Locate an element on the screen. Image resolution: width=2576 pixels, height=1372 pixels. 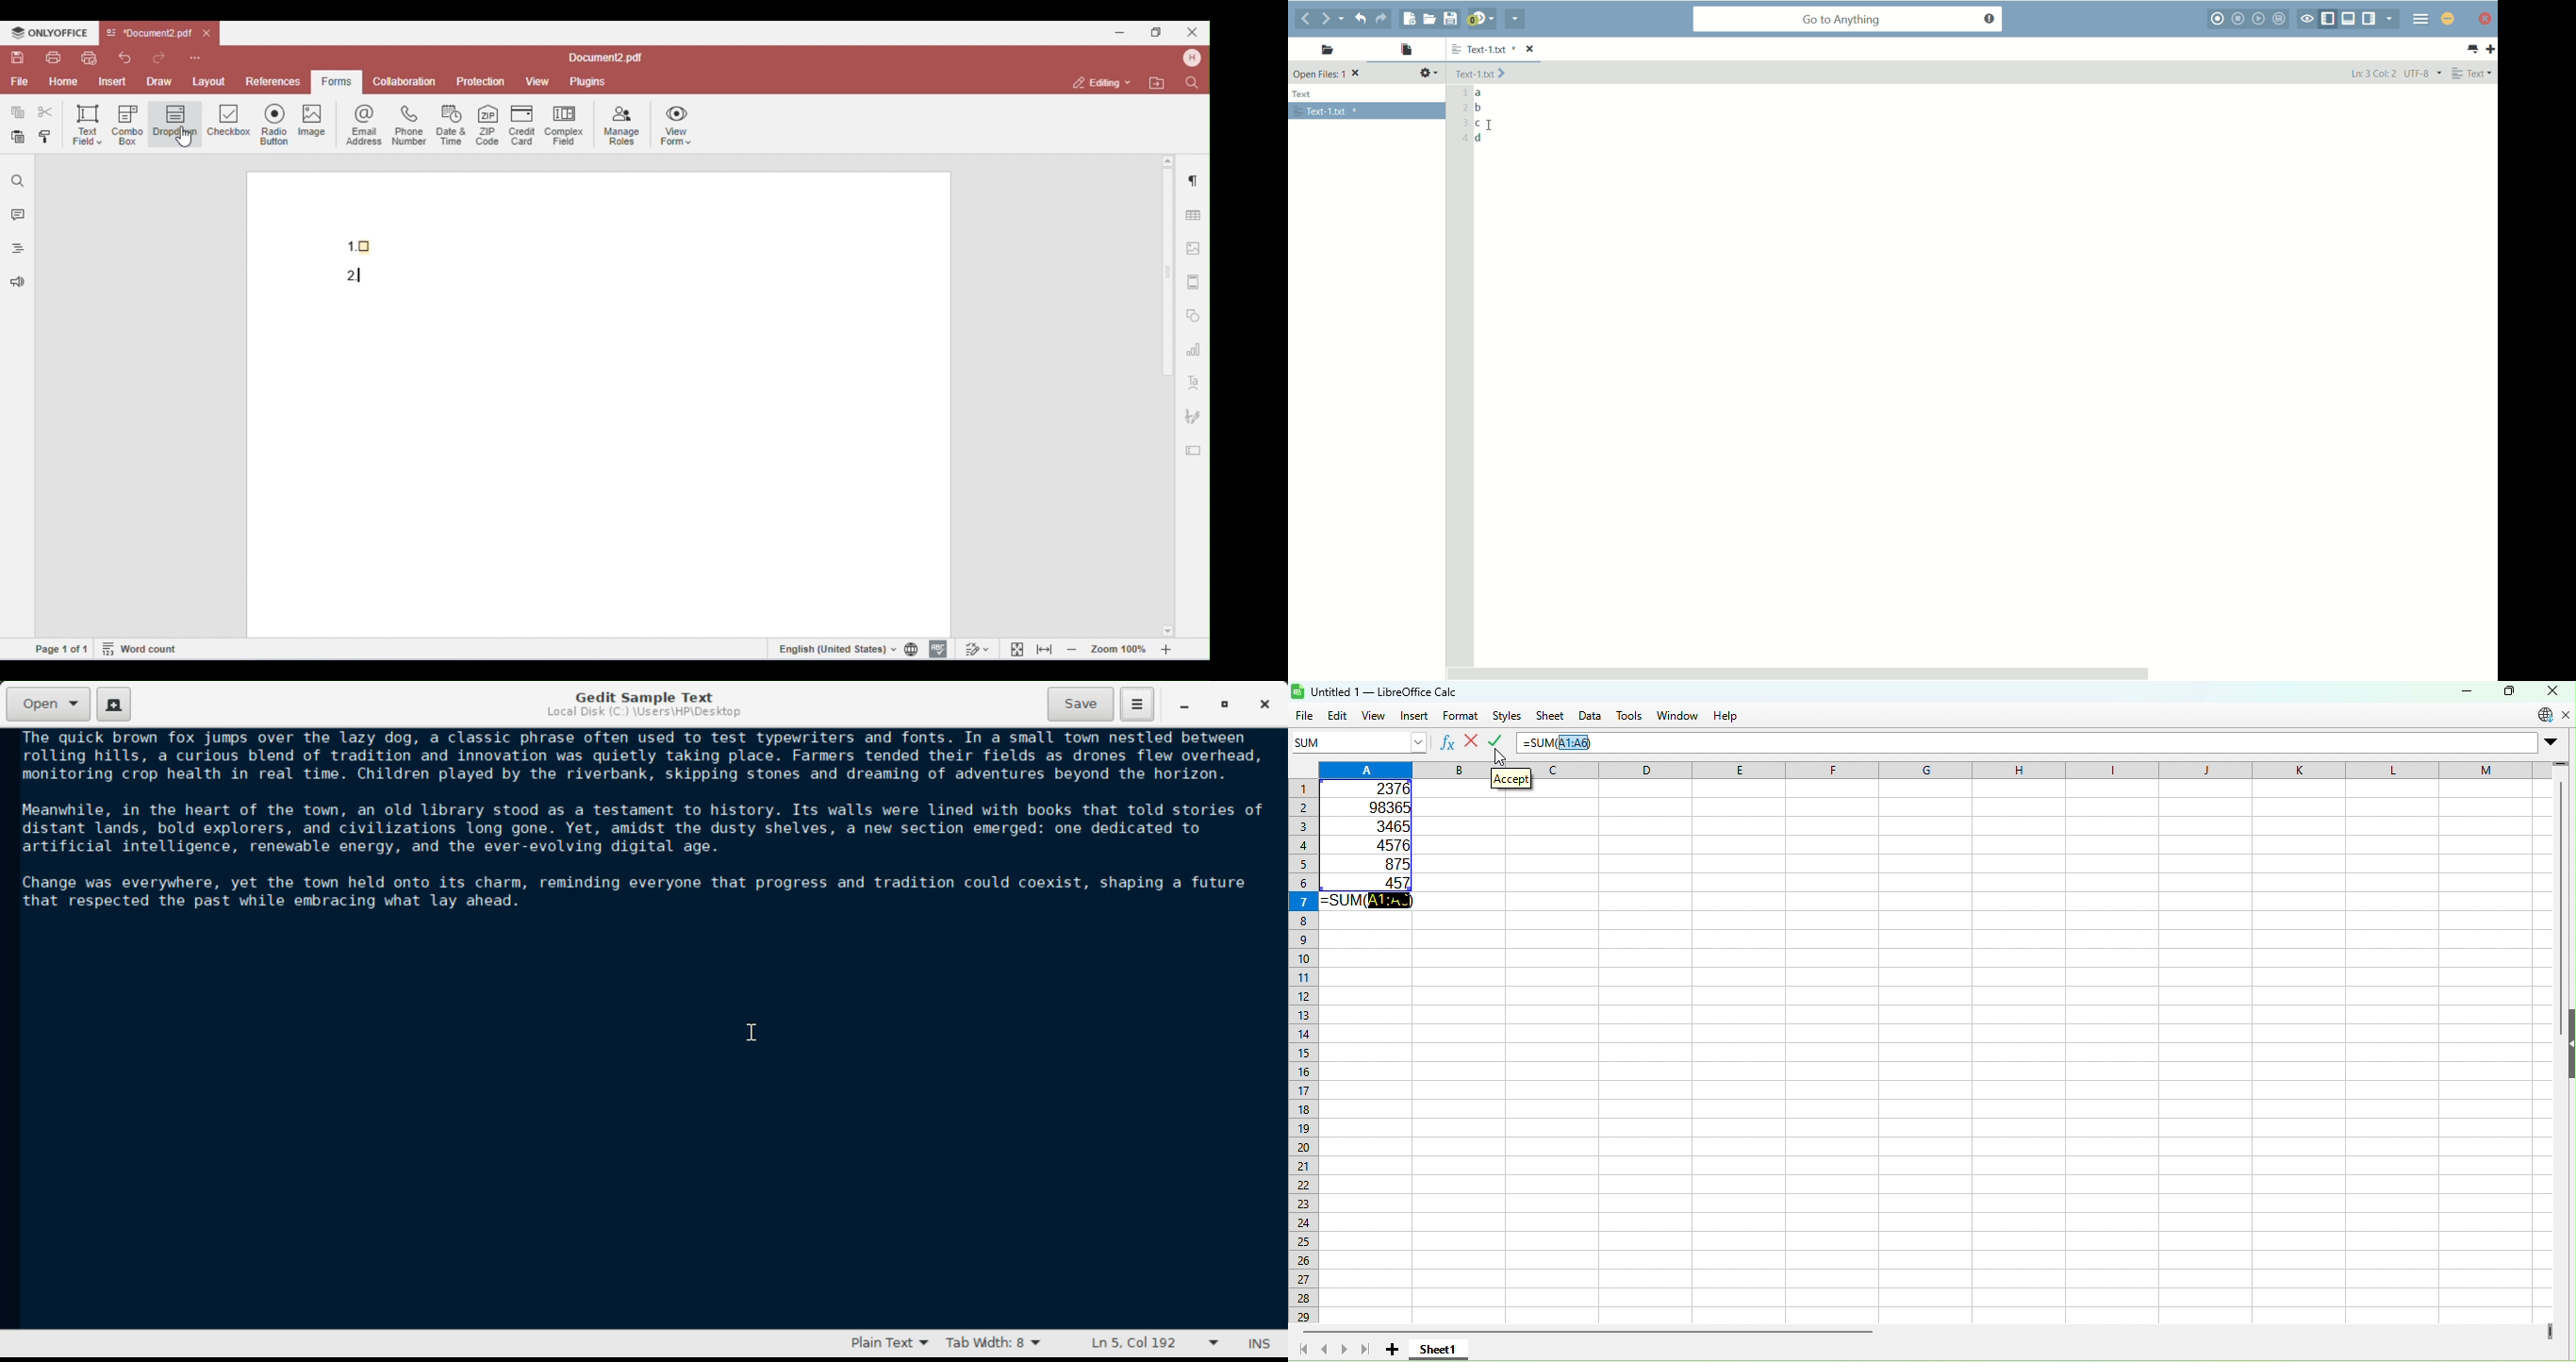
Text is located at coordinates (2474, 73).